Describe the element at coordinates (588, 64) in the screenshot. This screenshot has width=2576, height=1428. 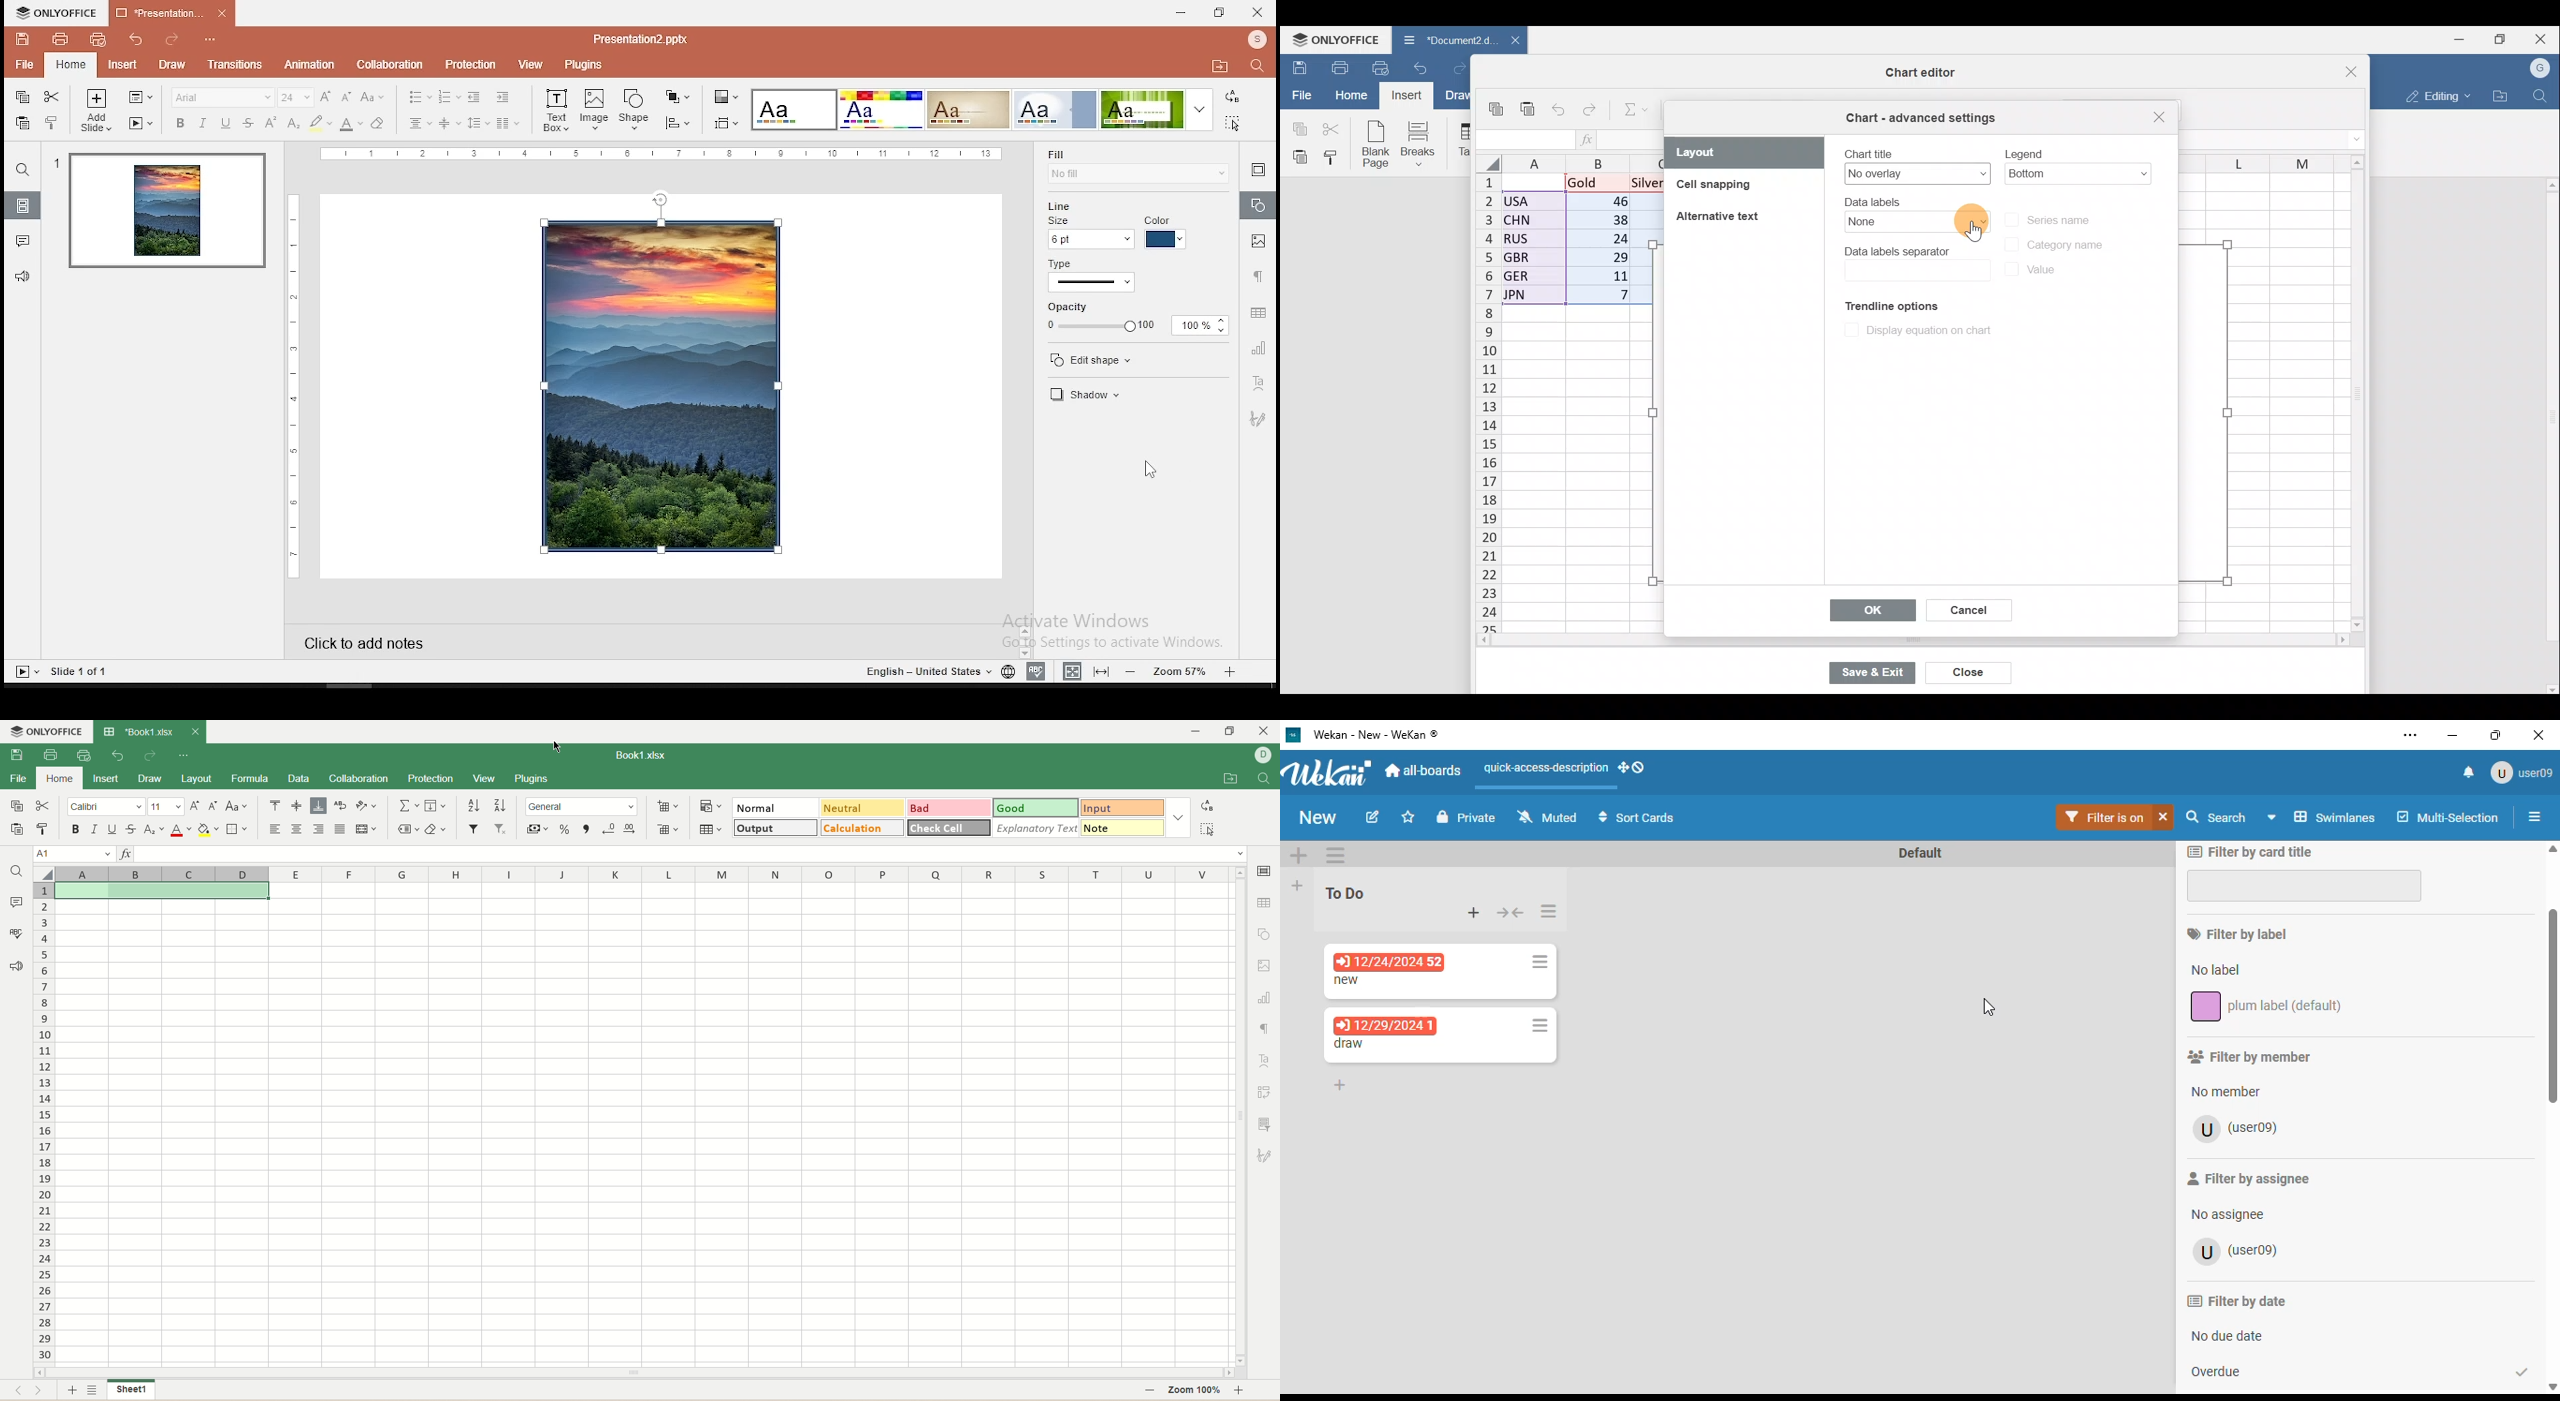
I see `plugins` at that location.